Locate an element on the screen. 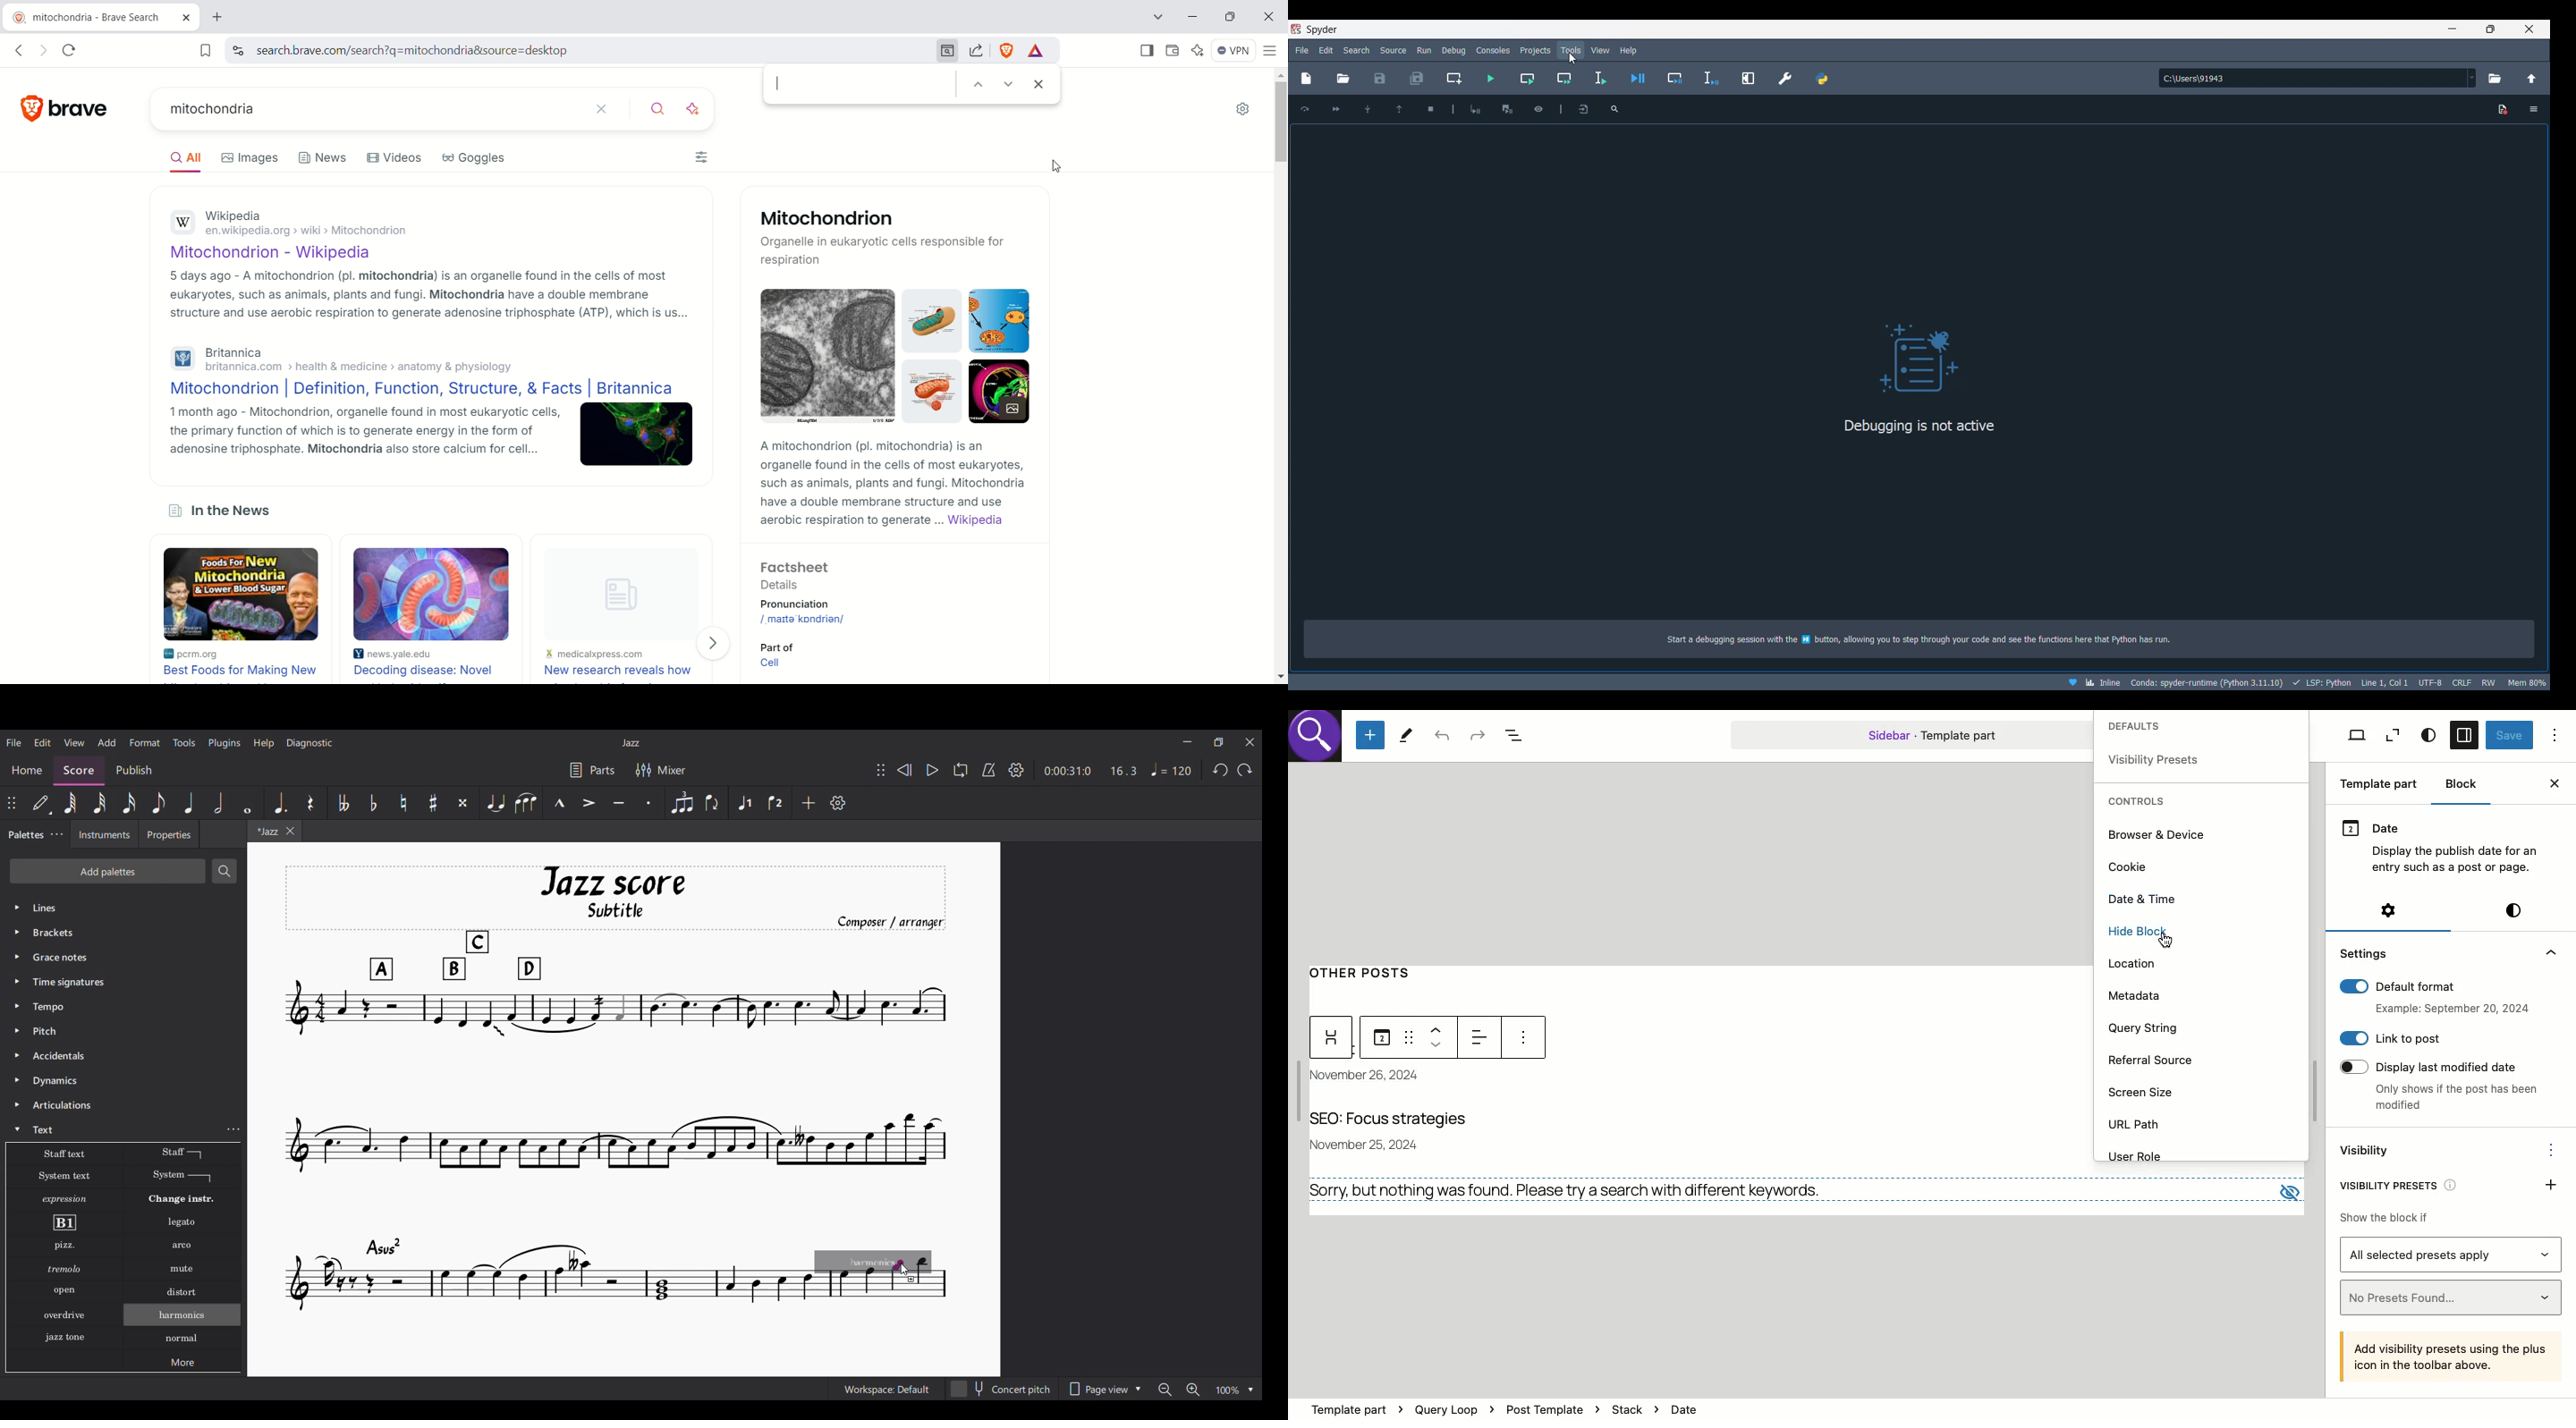 This screenshot has height=1428, width=2576. Tools is located at coordinates (1406, 734).